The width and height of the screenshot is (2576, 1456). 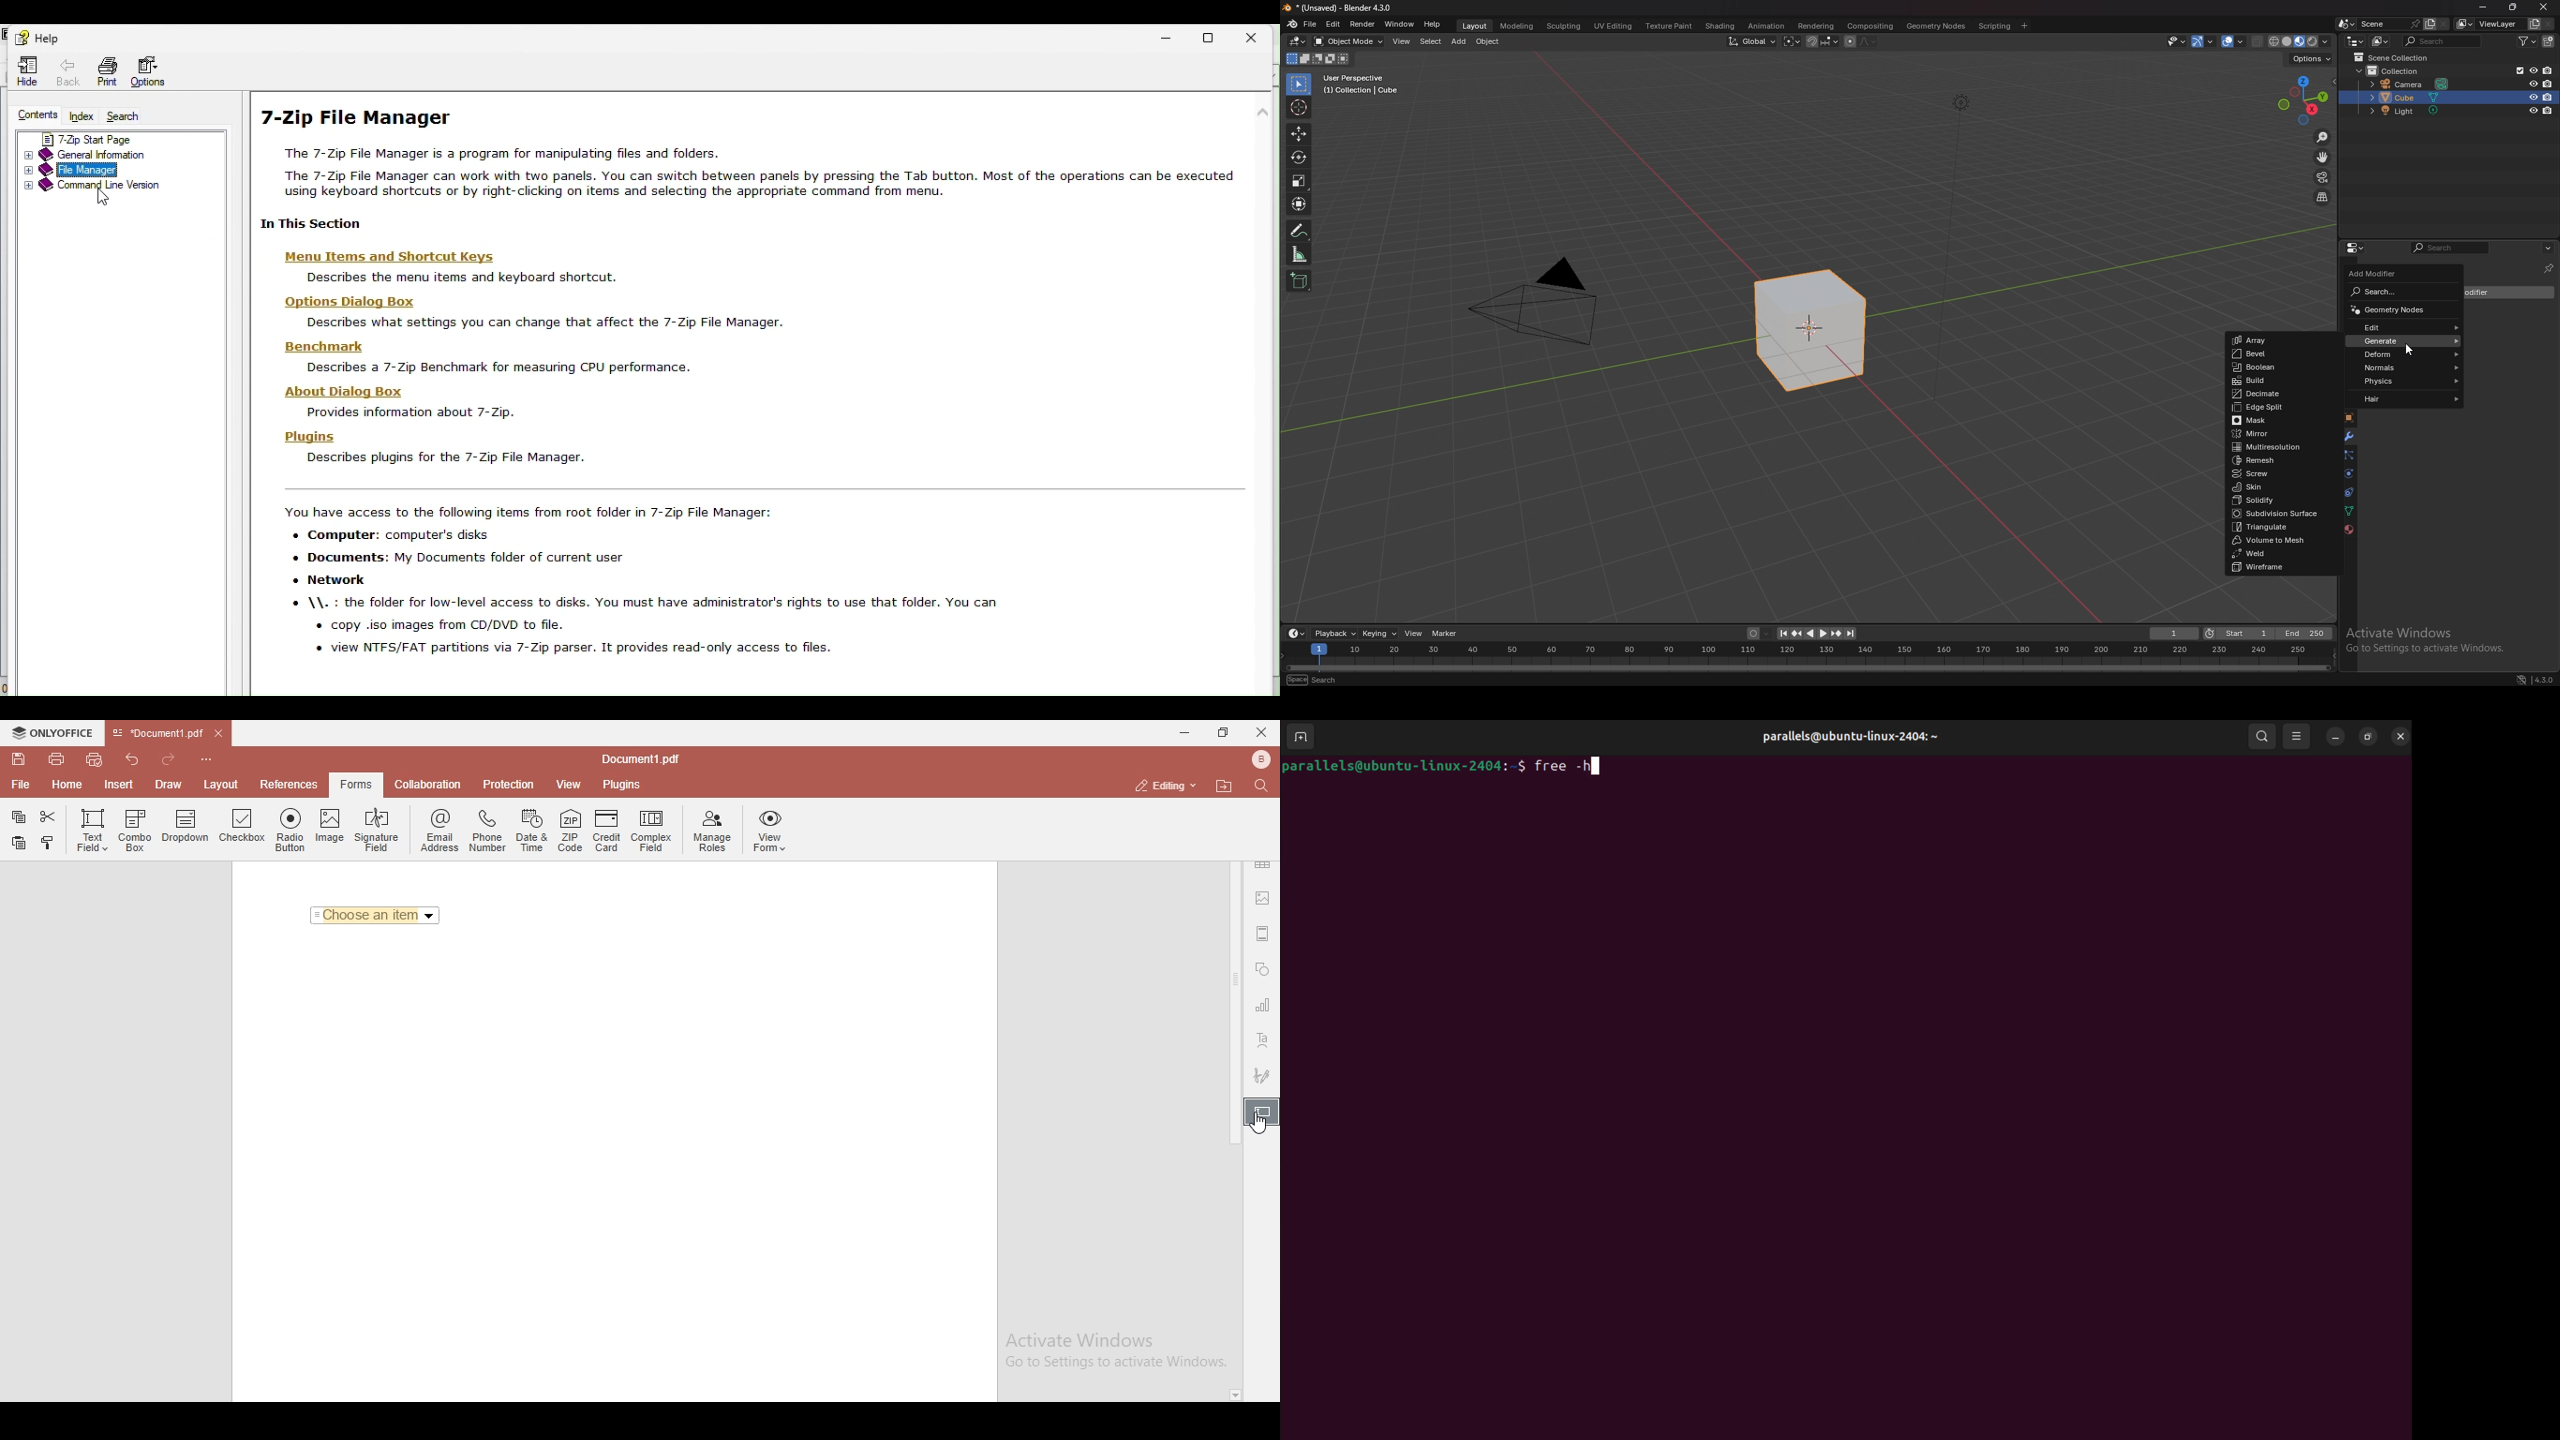 I want to click on combo box, so click(x=375, y=916).